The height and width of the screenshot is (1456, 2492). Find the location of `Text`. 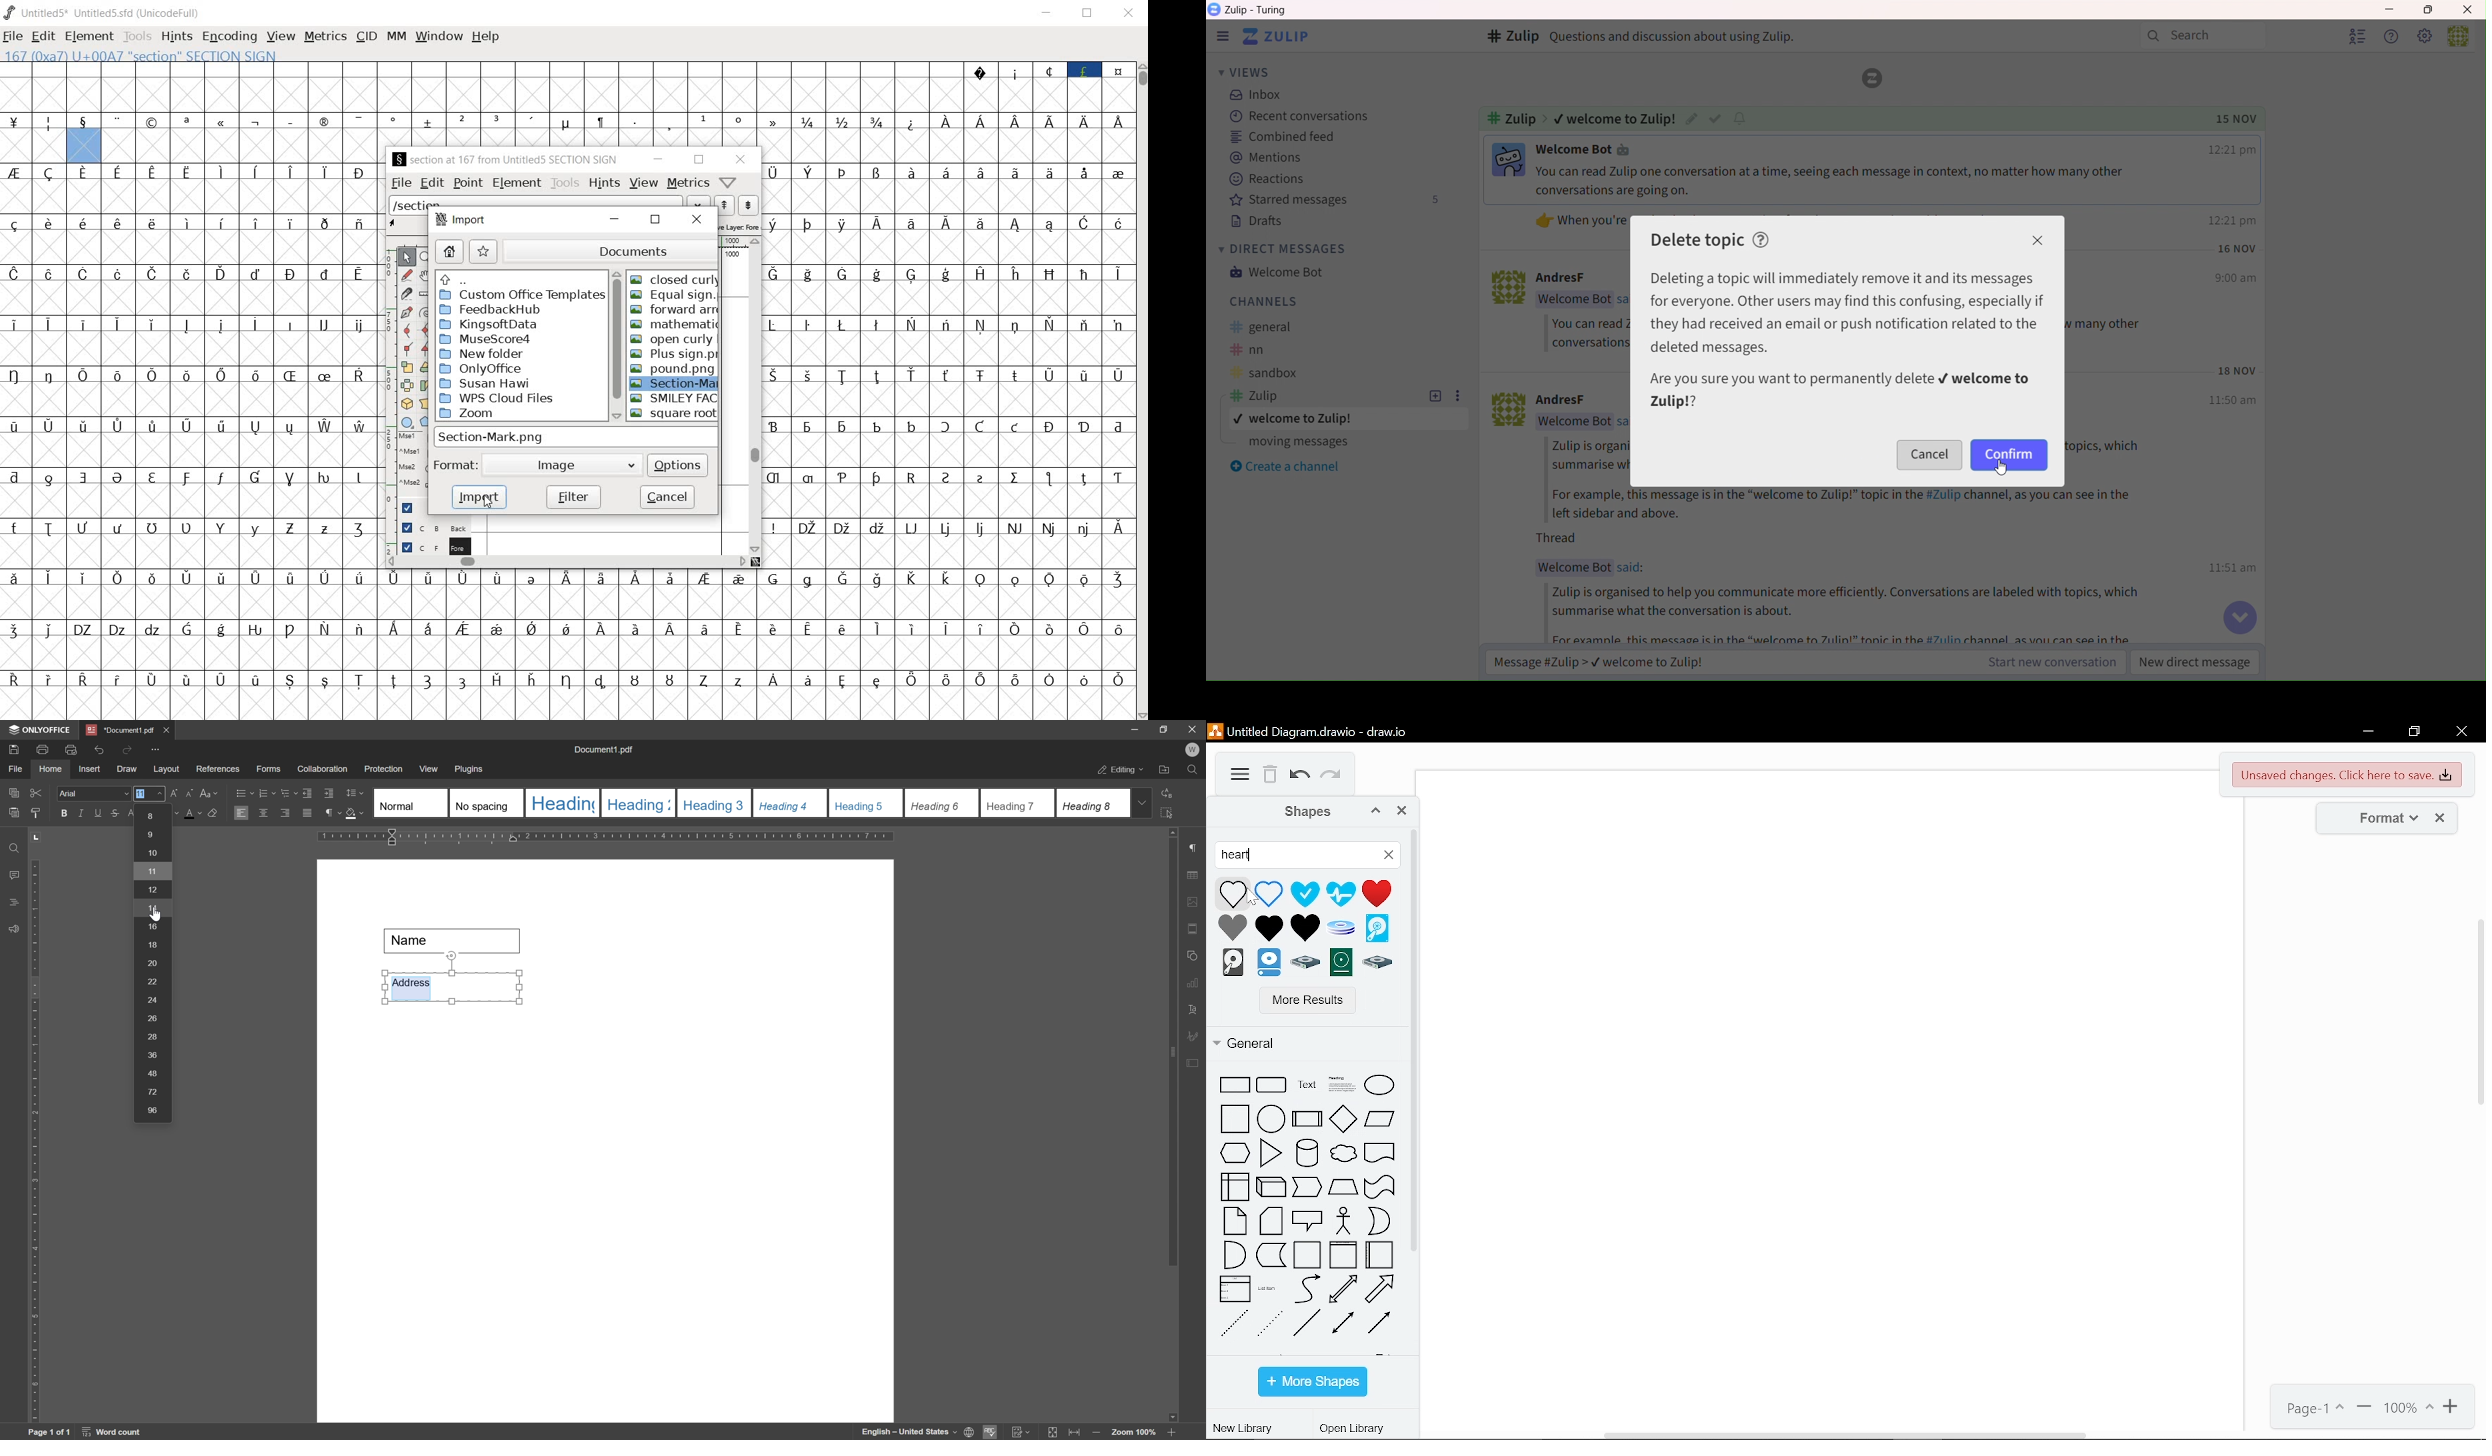

Text is located at coordinates (1575, 568).